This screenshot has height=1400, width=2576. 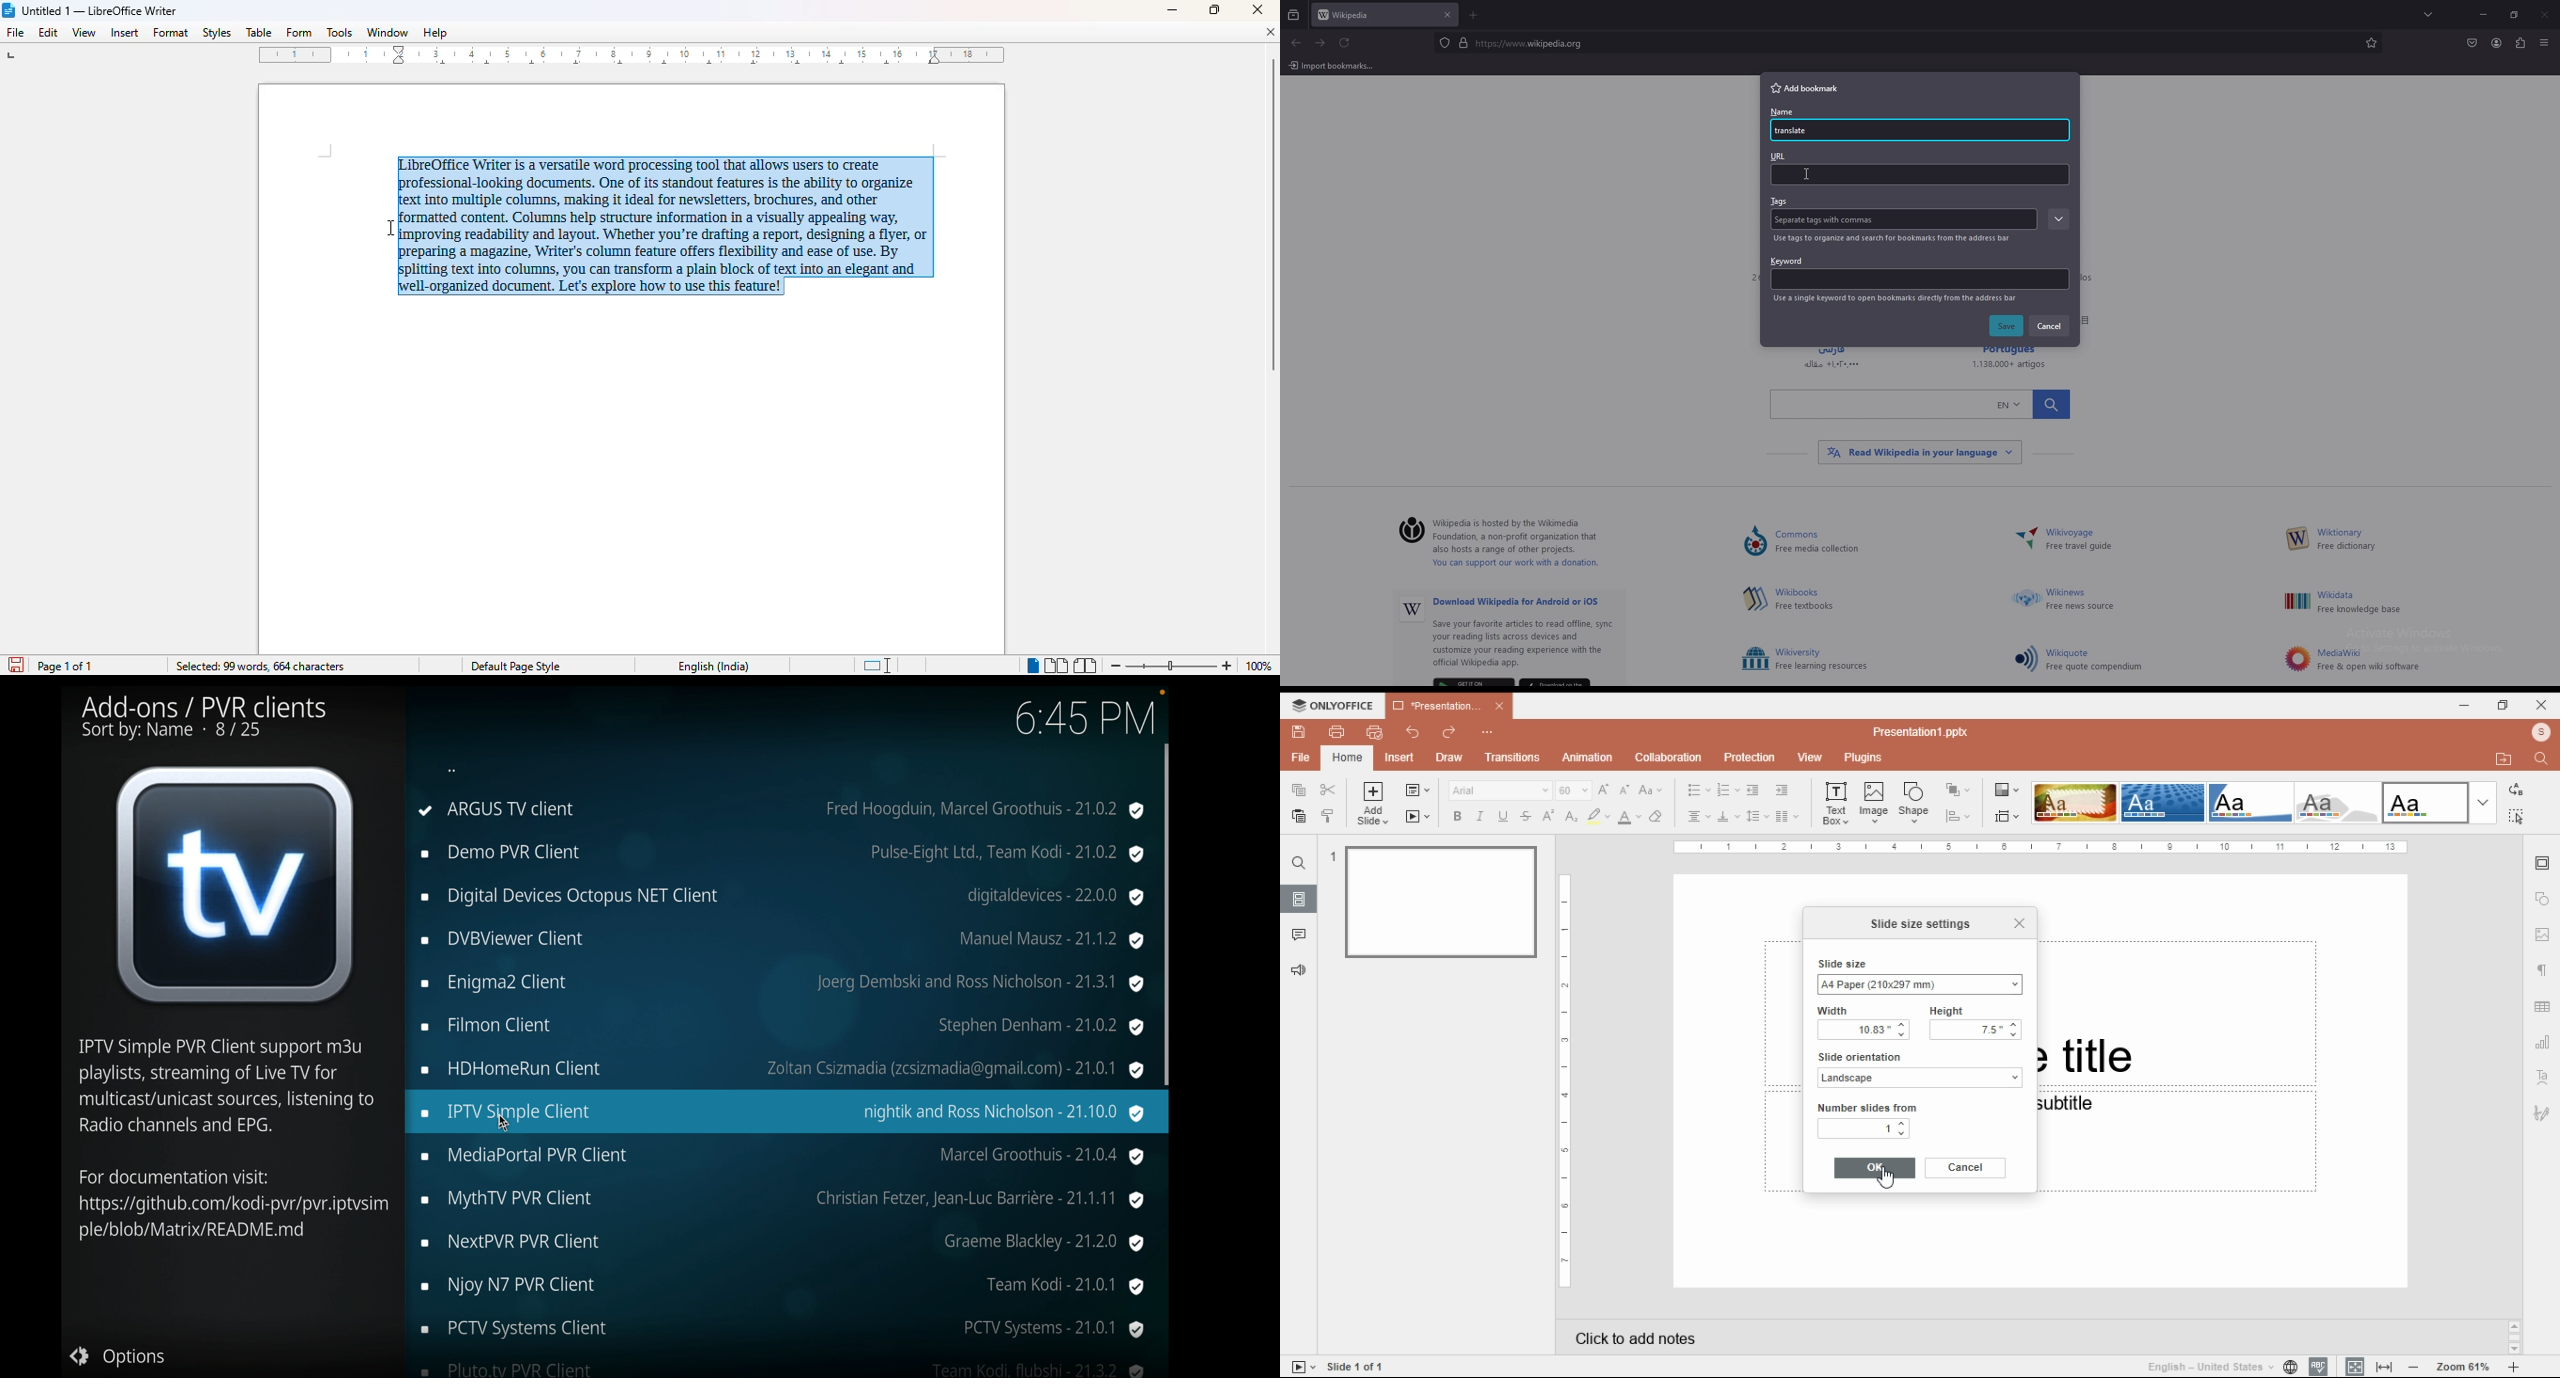 What do you see at coordinates (1796, 131) in the screenshot?
I see `name` at bounding box center [1796, 131].